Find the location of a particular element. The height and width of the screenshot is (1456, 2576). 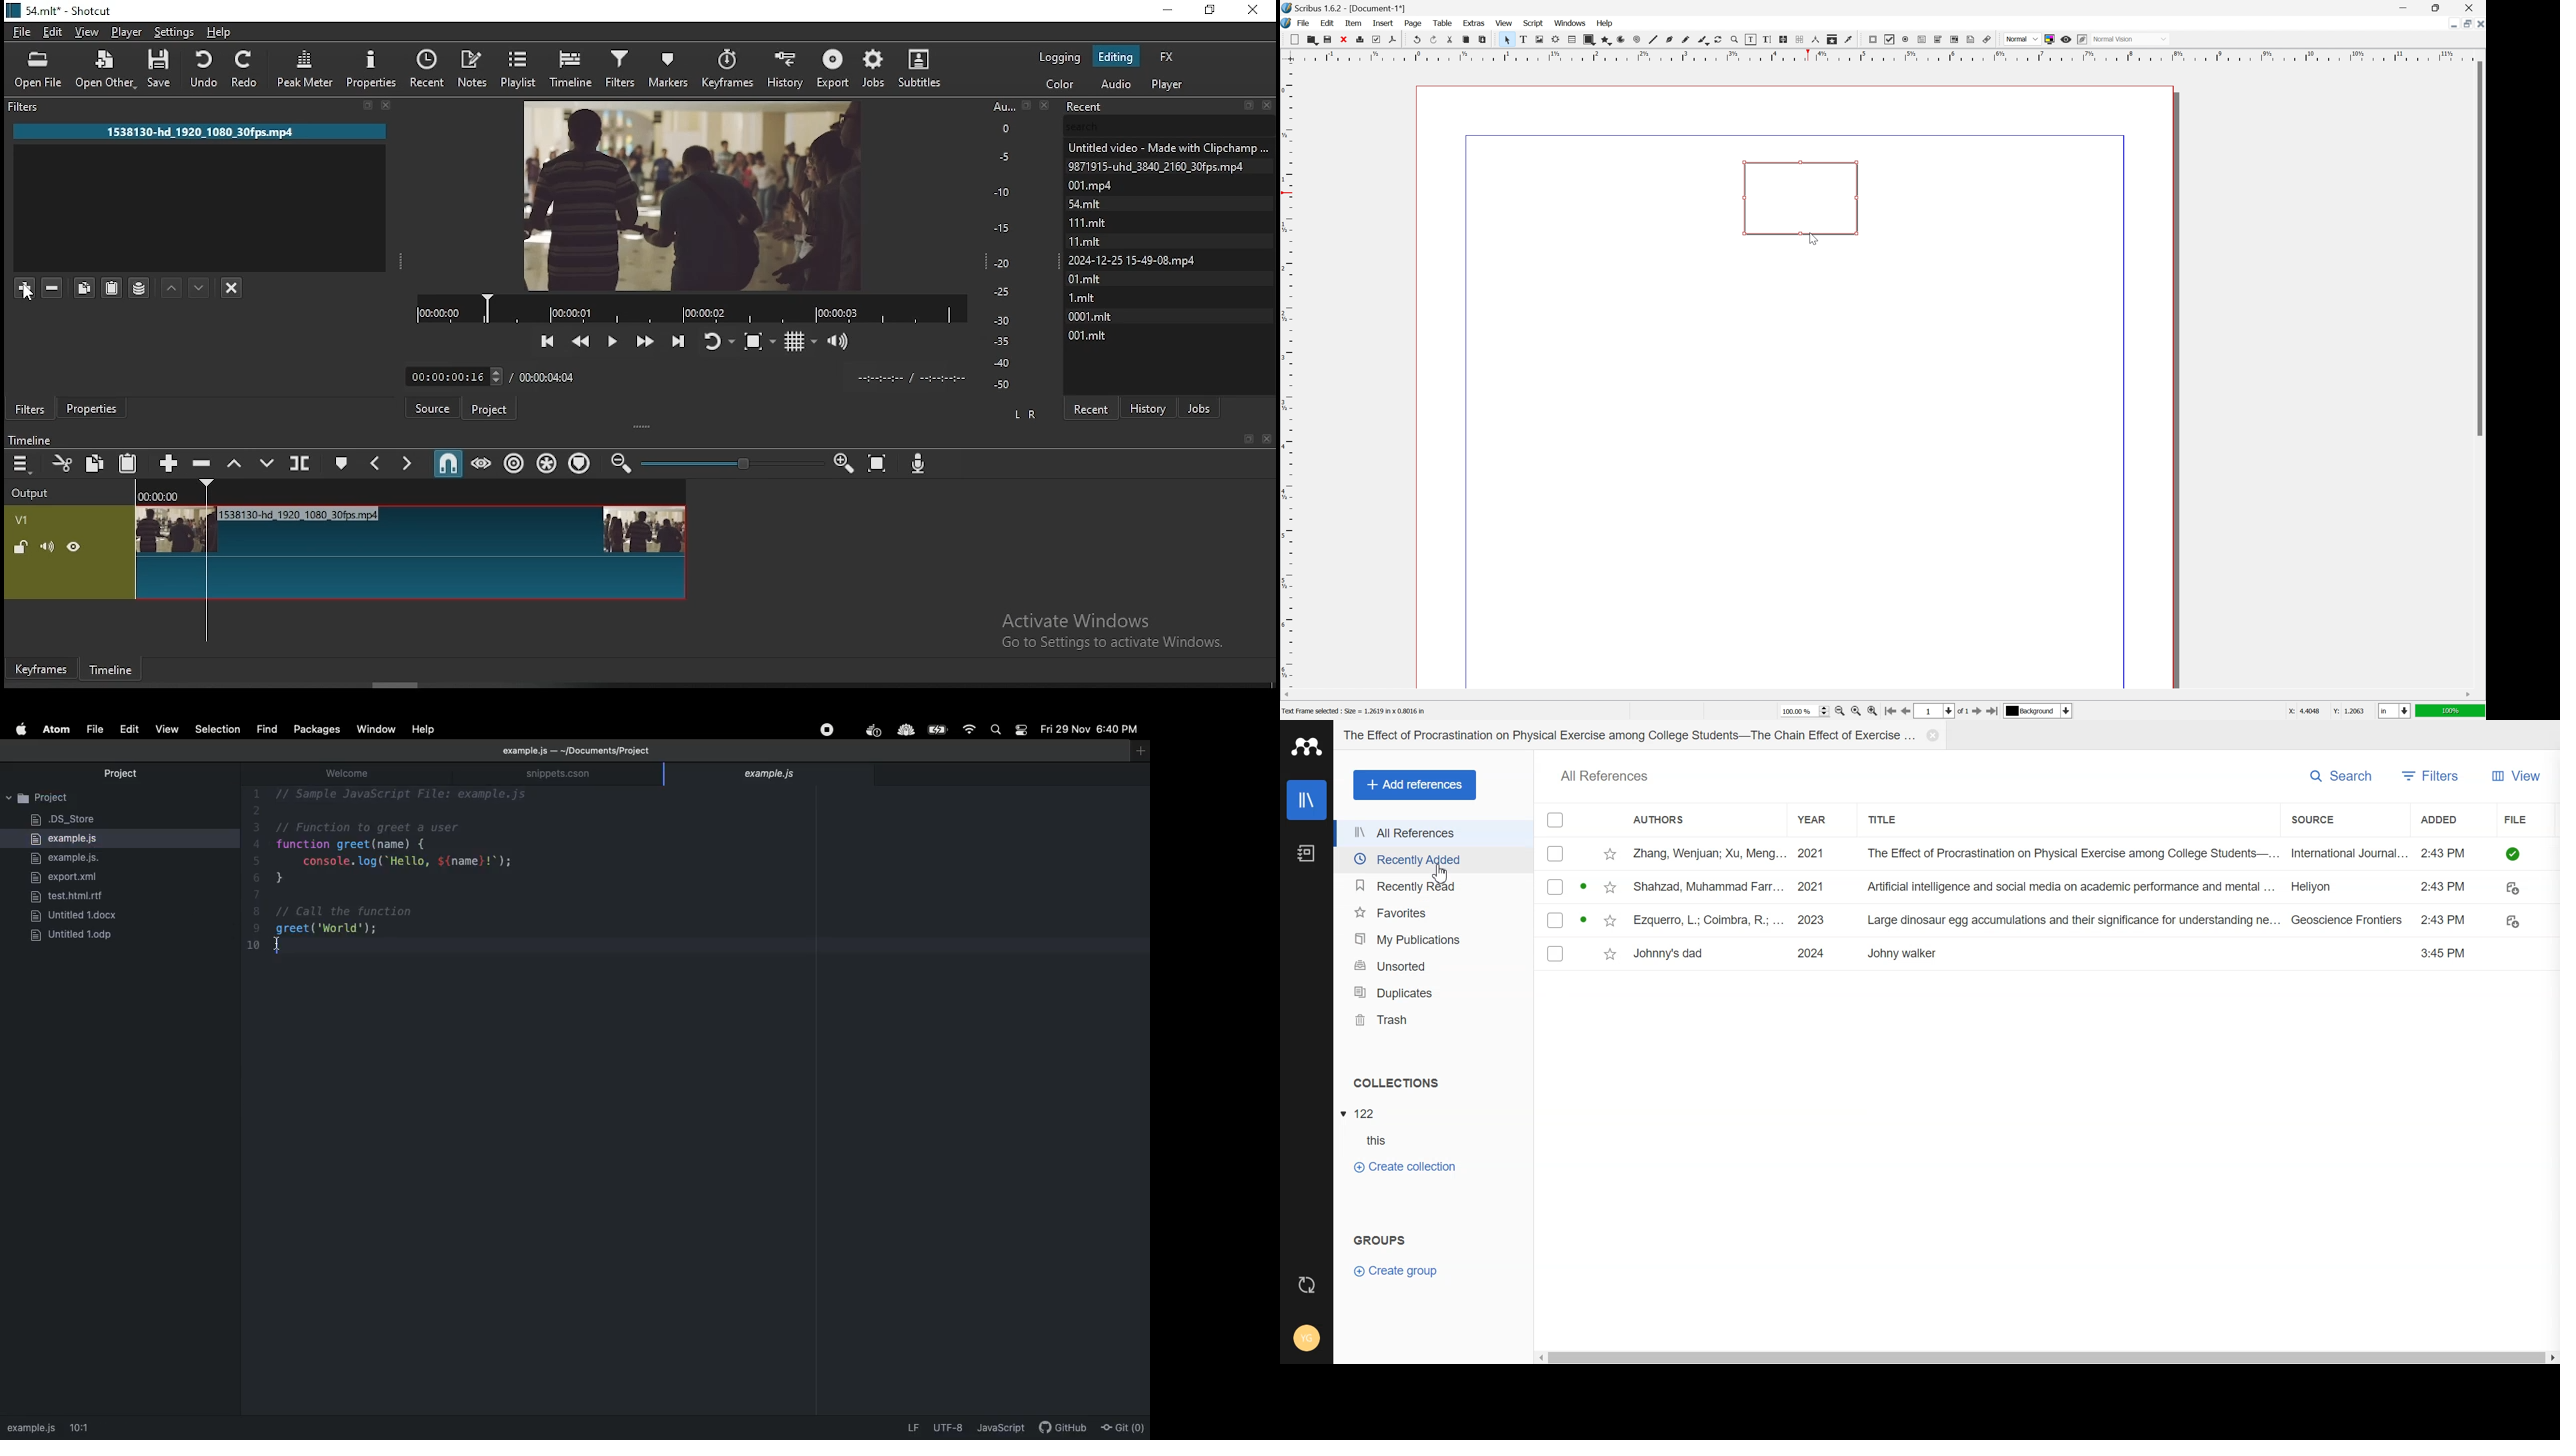

link annotation is located at coordinates (1988, 40).